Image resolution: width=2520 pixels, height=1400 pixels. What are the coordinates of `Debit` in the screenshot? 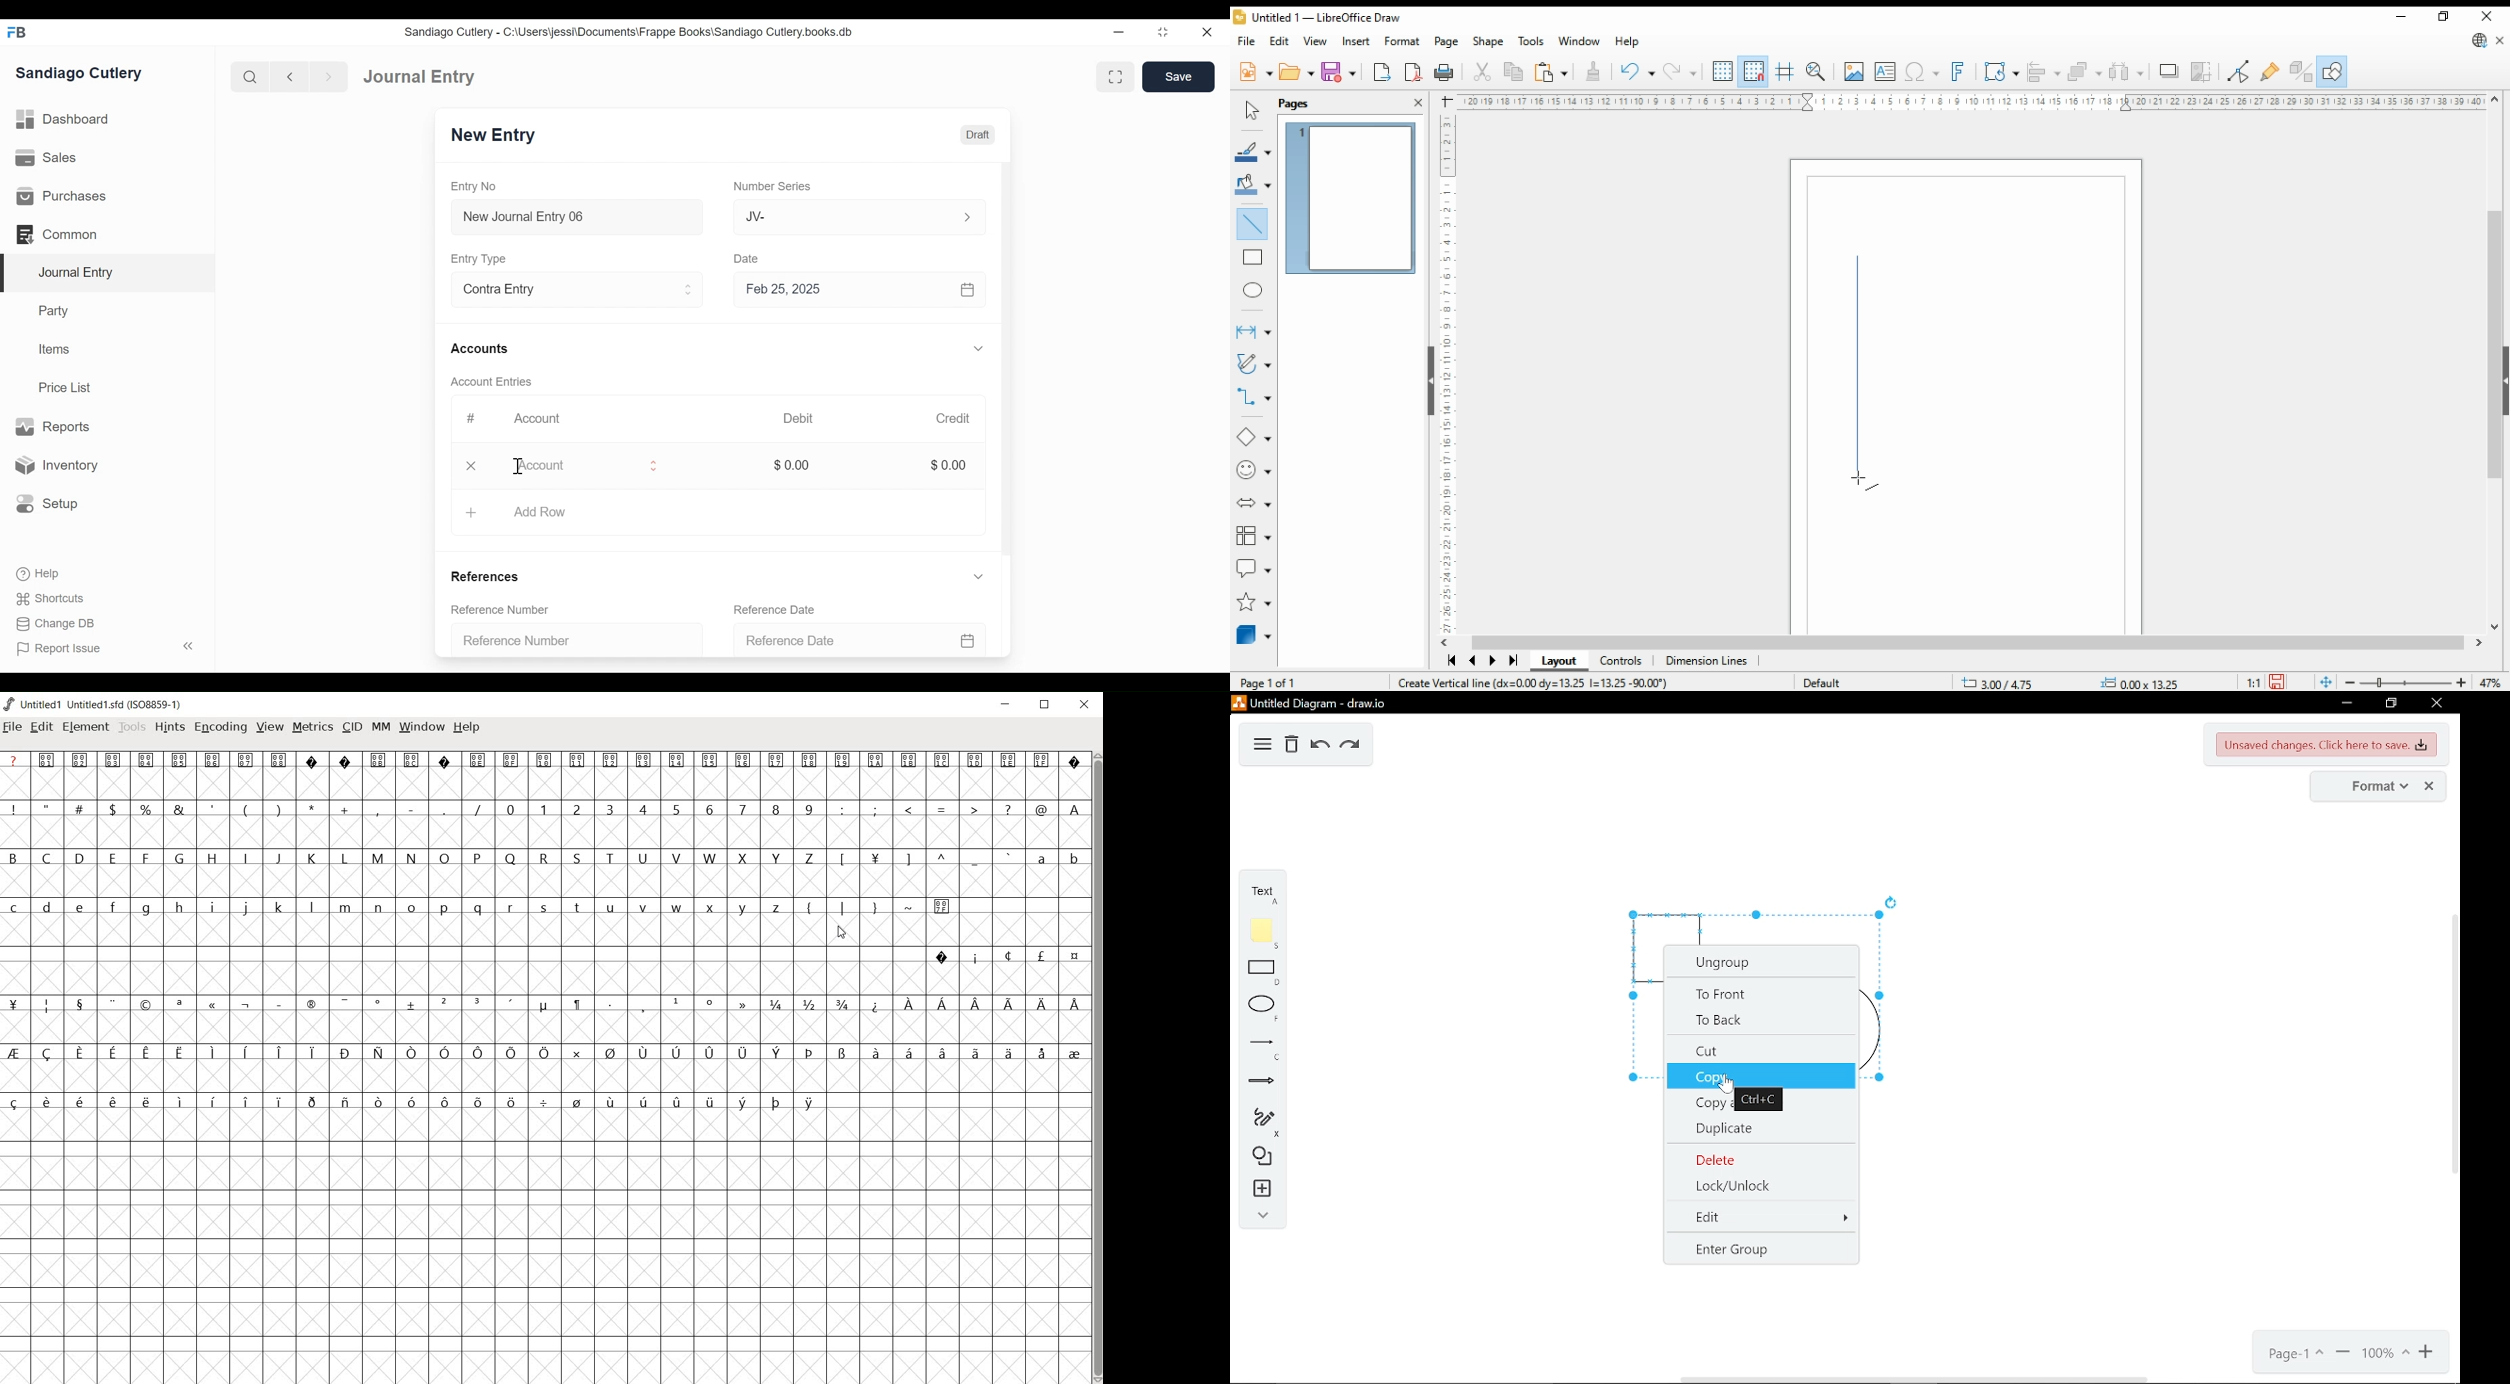 It's located at (798, 418).